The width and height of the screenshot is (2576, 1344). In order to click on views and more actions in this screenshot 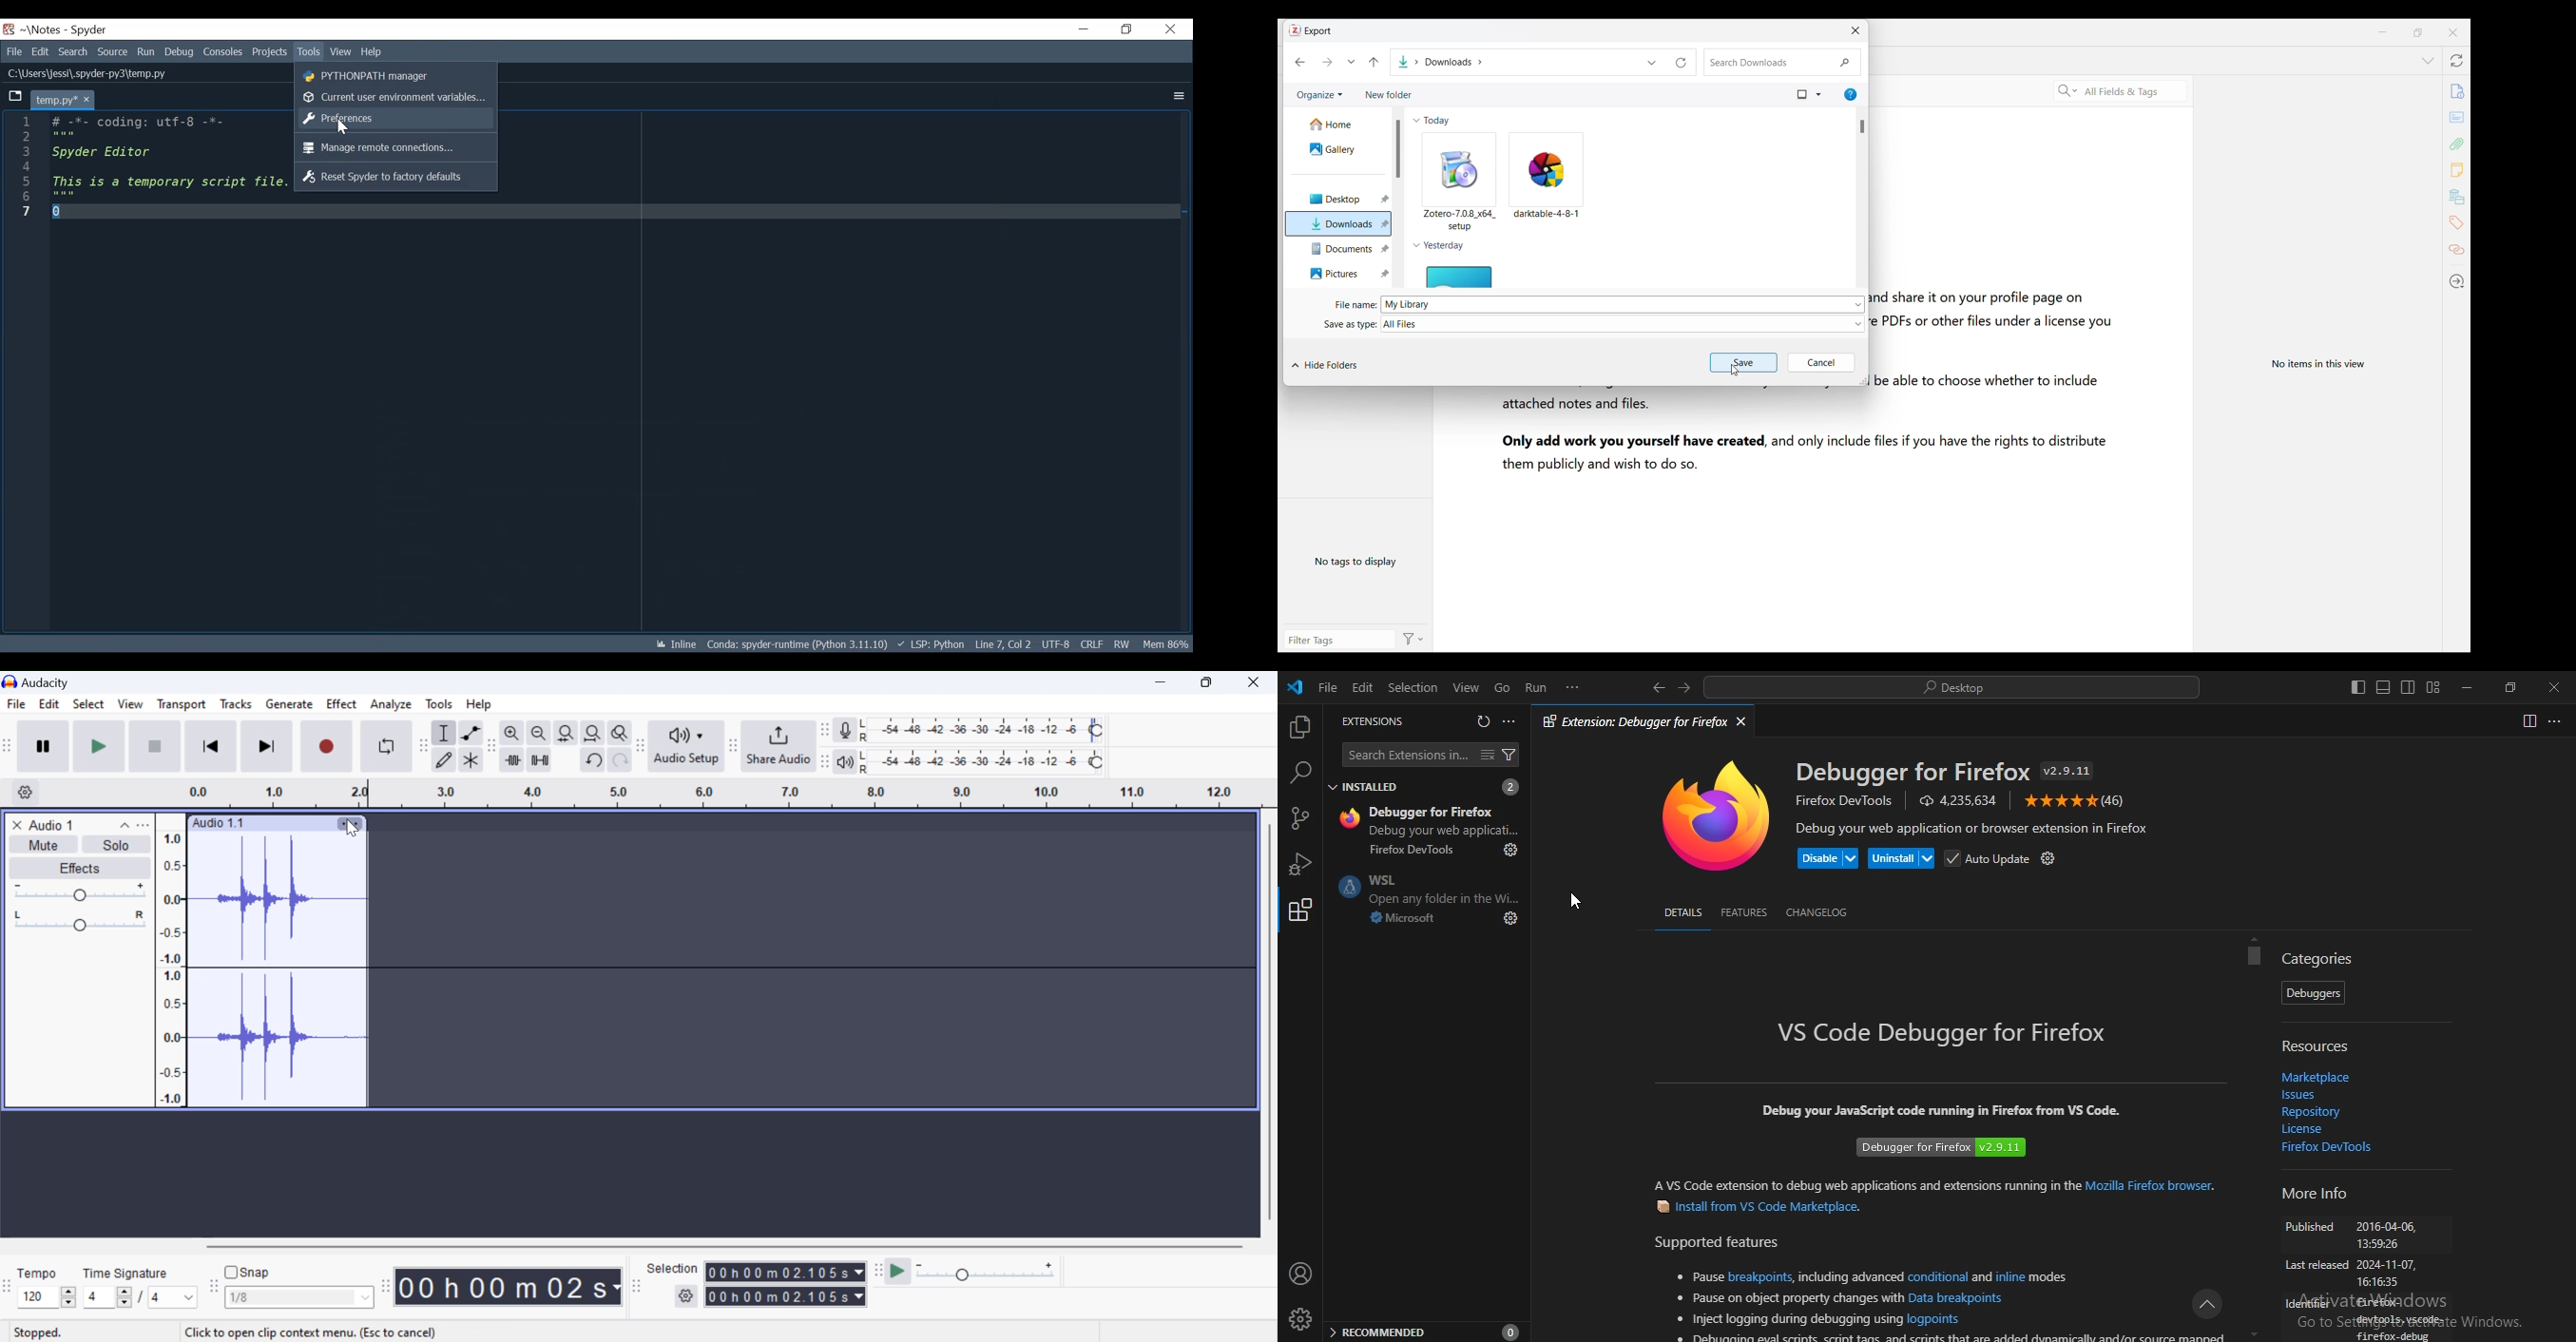, I will do `click(1510, 721)`.